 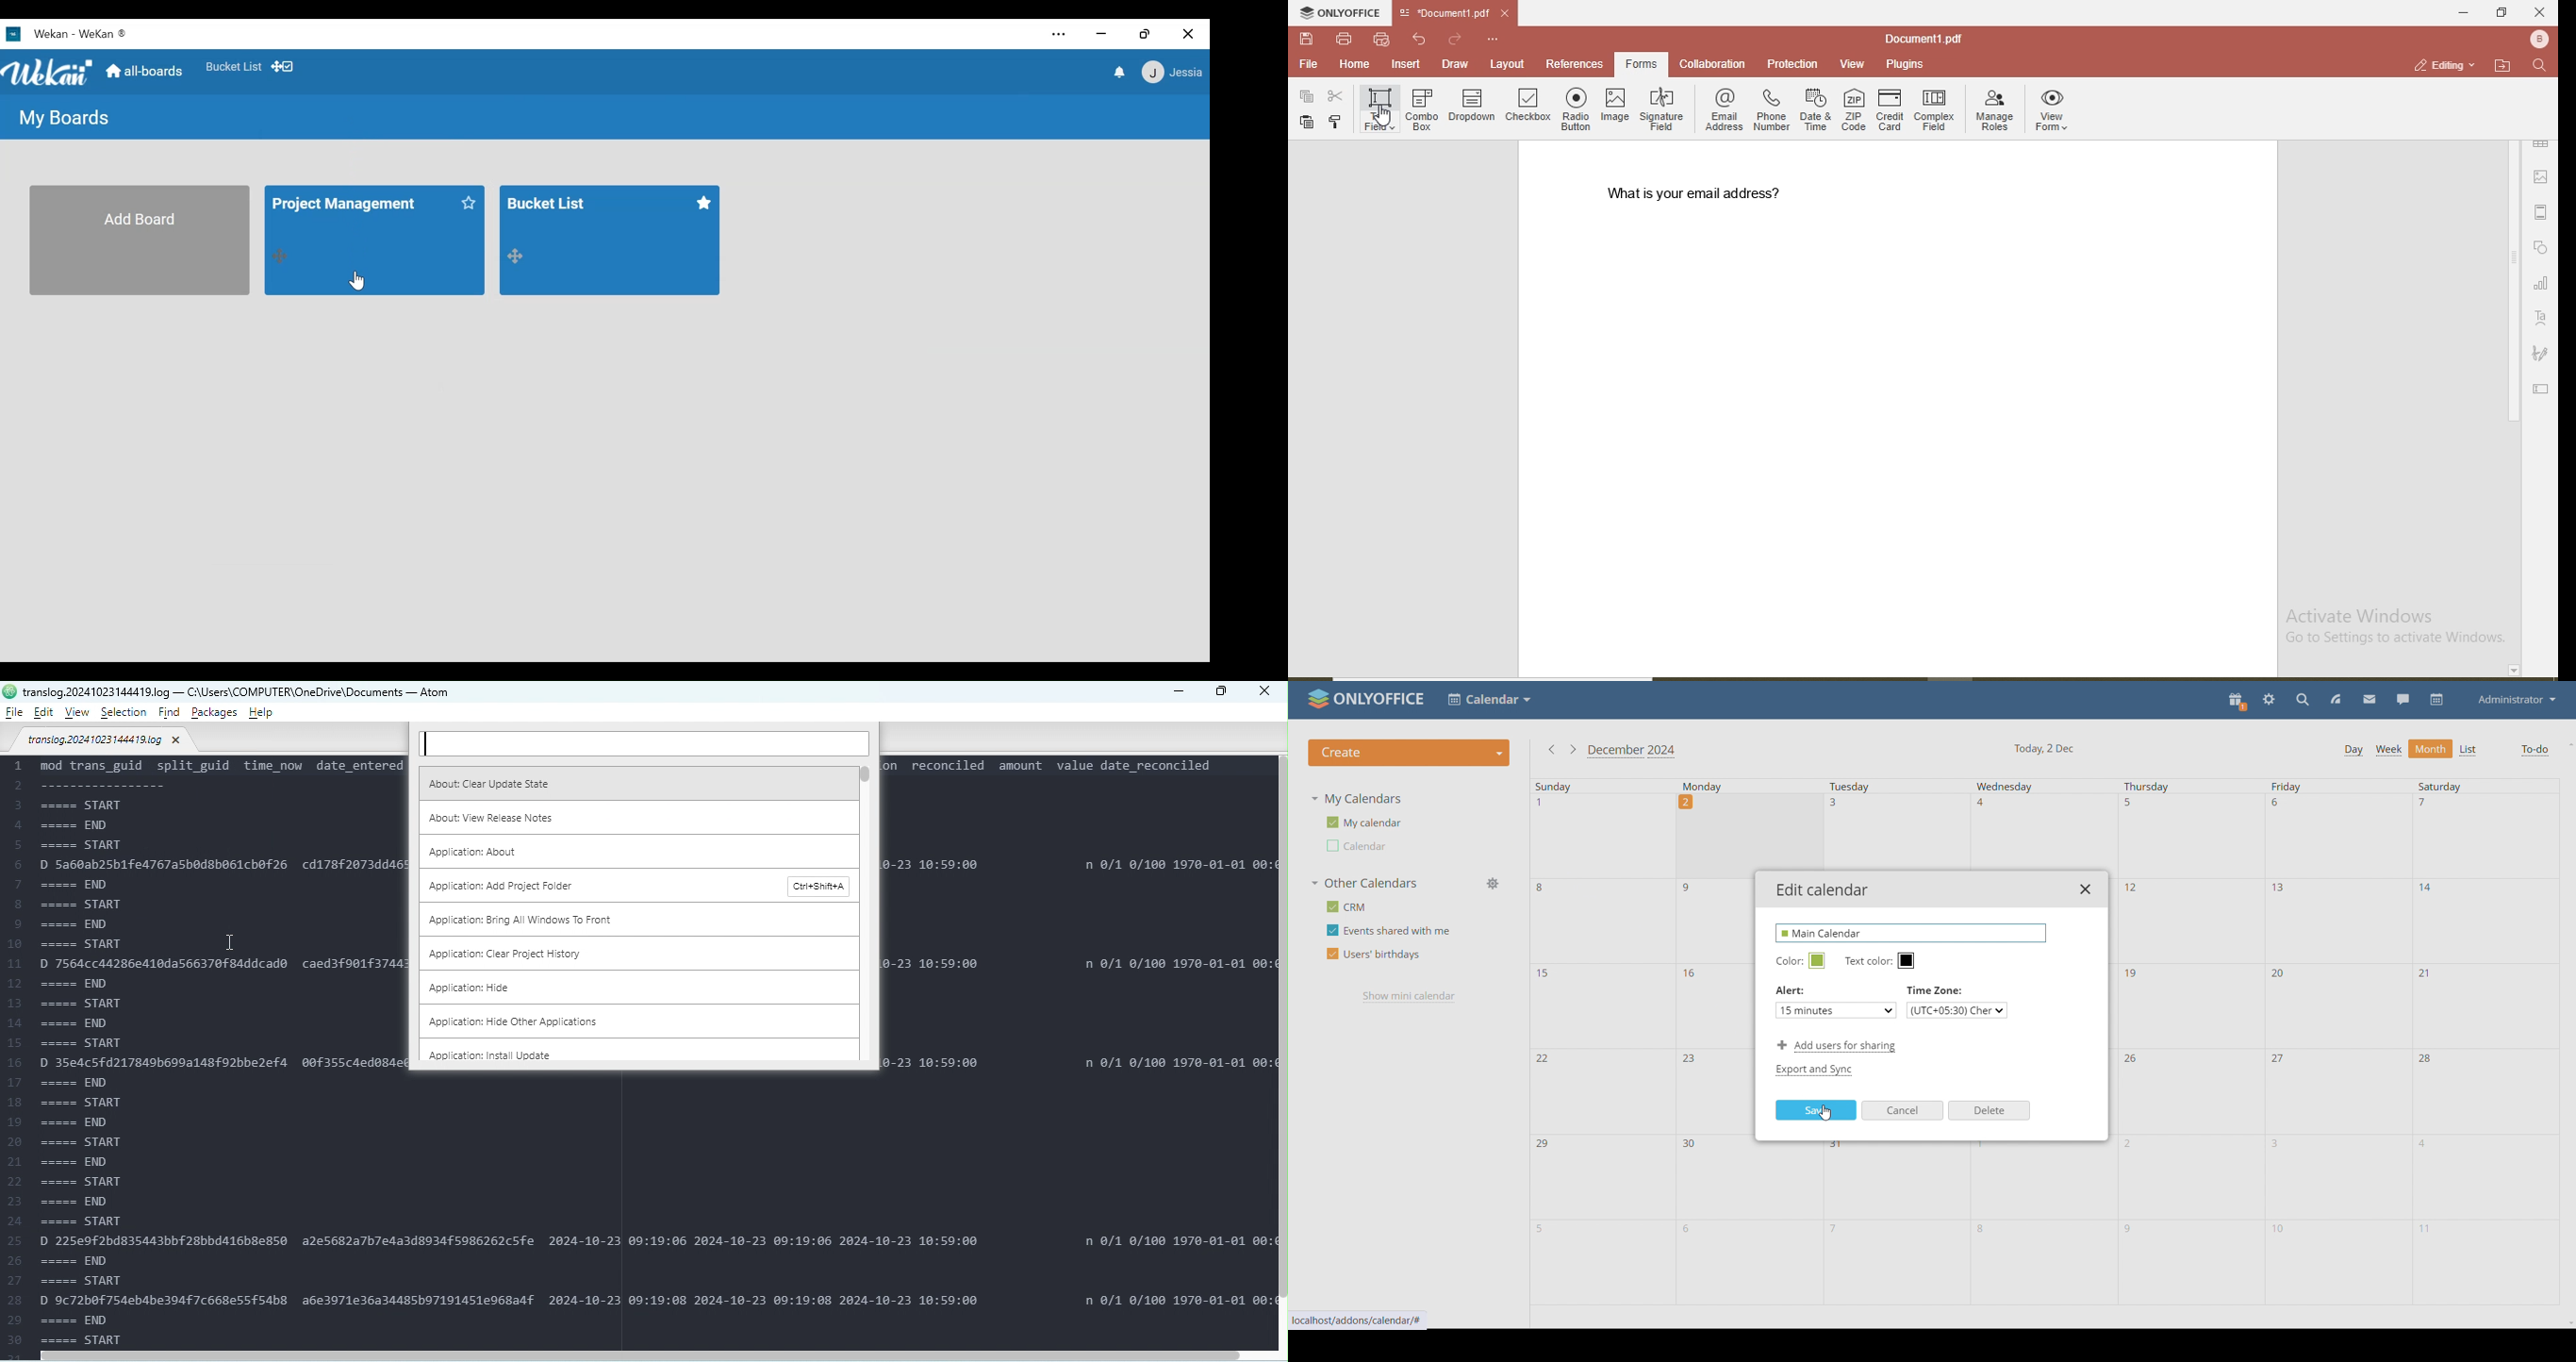 I want to click on print, so click(x=1344, y=37).